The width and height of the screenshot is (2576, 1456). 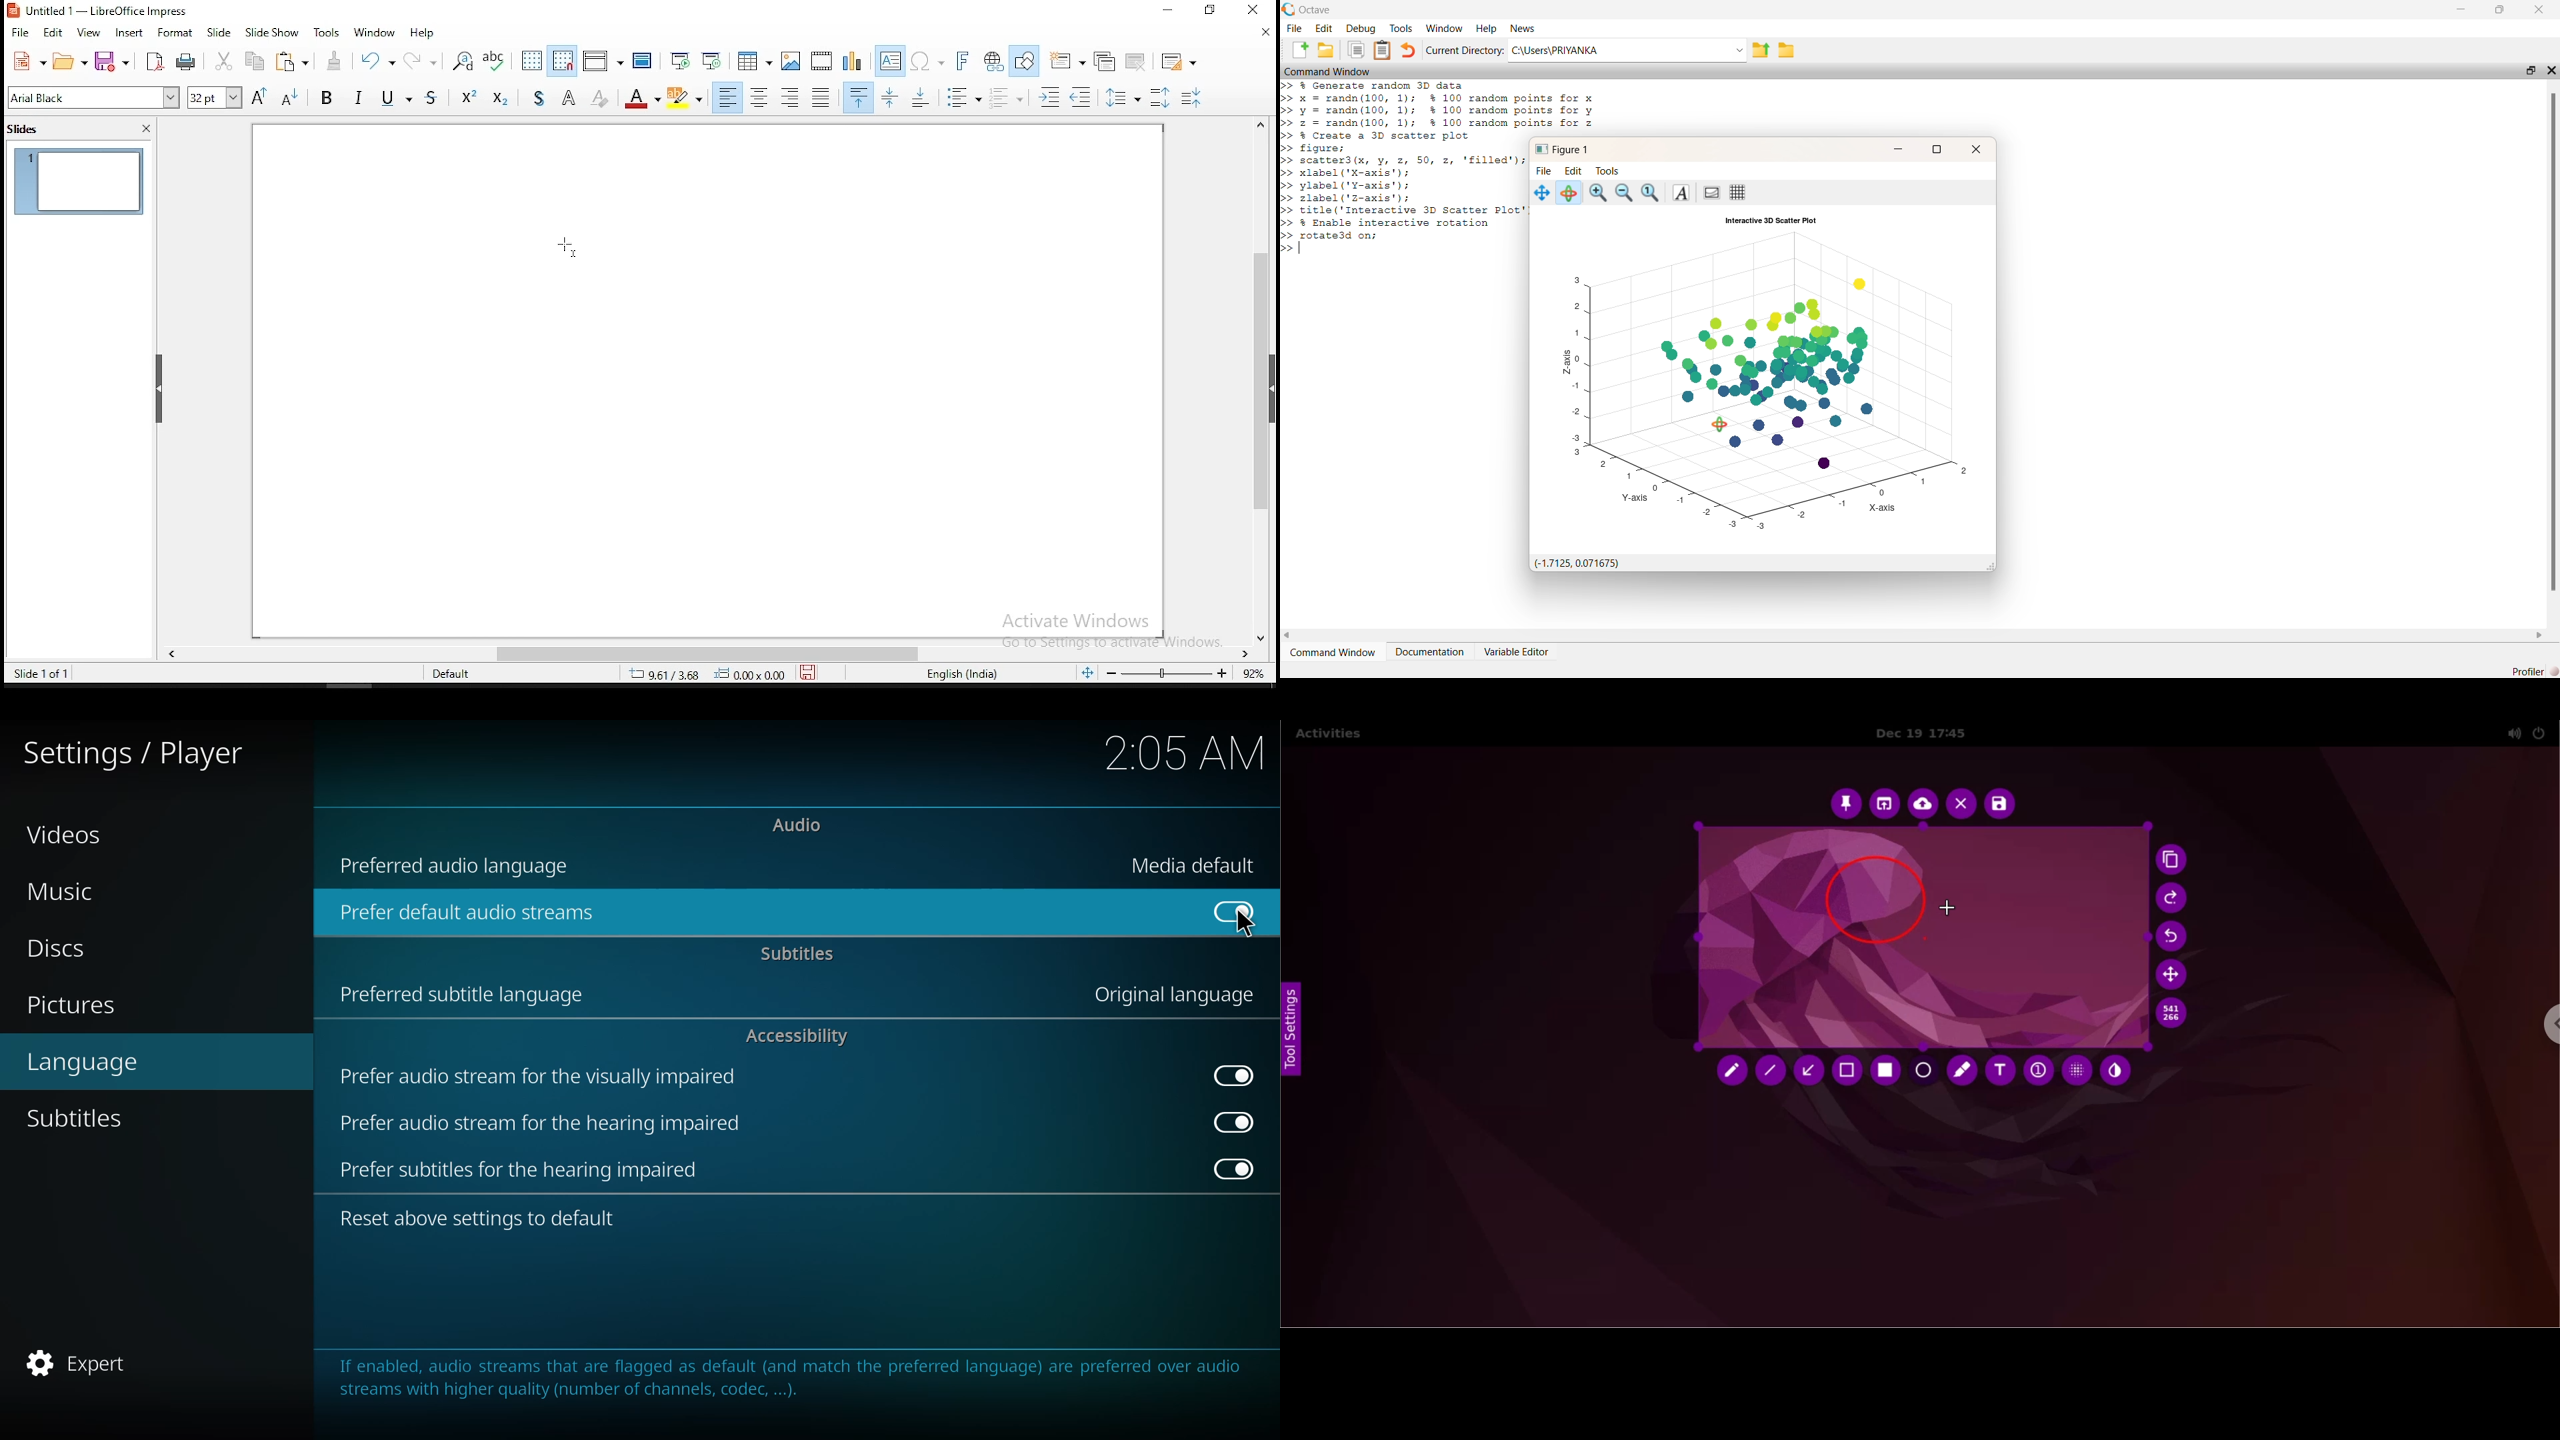 I want to click on close, so click(x=2539, y=9).